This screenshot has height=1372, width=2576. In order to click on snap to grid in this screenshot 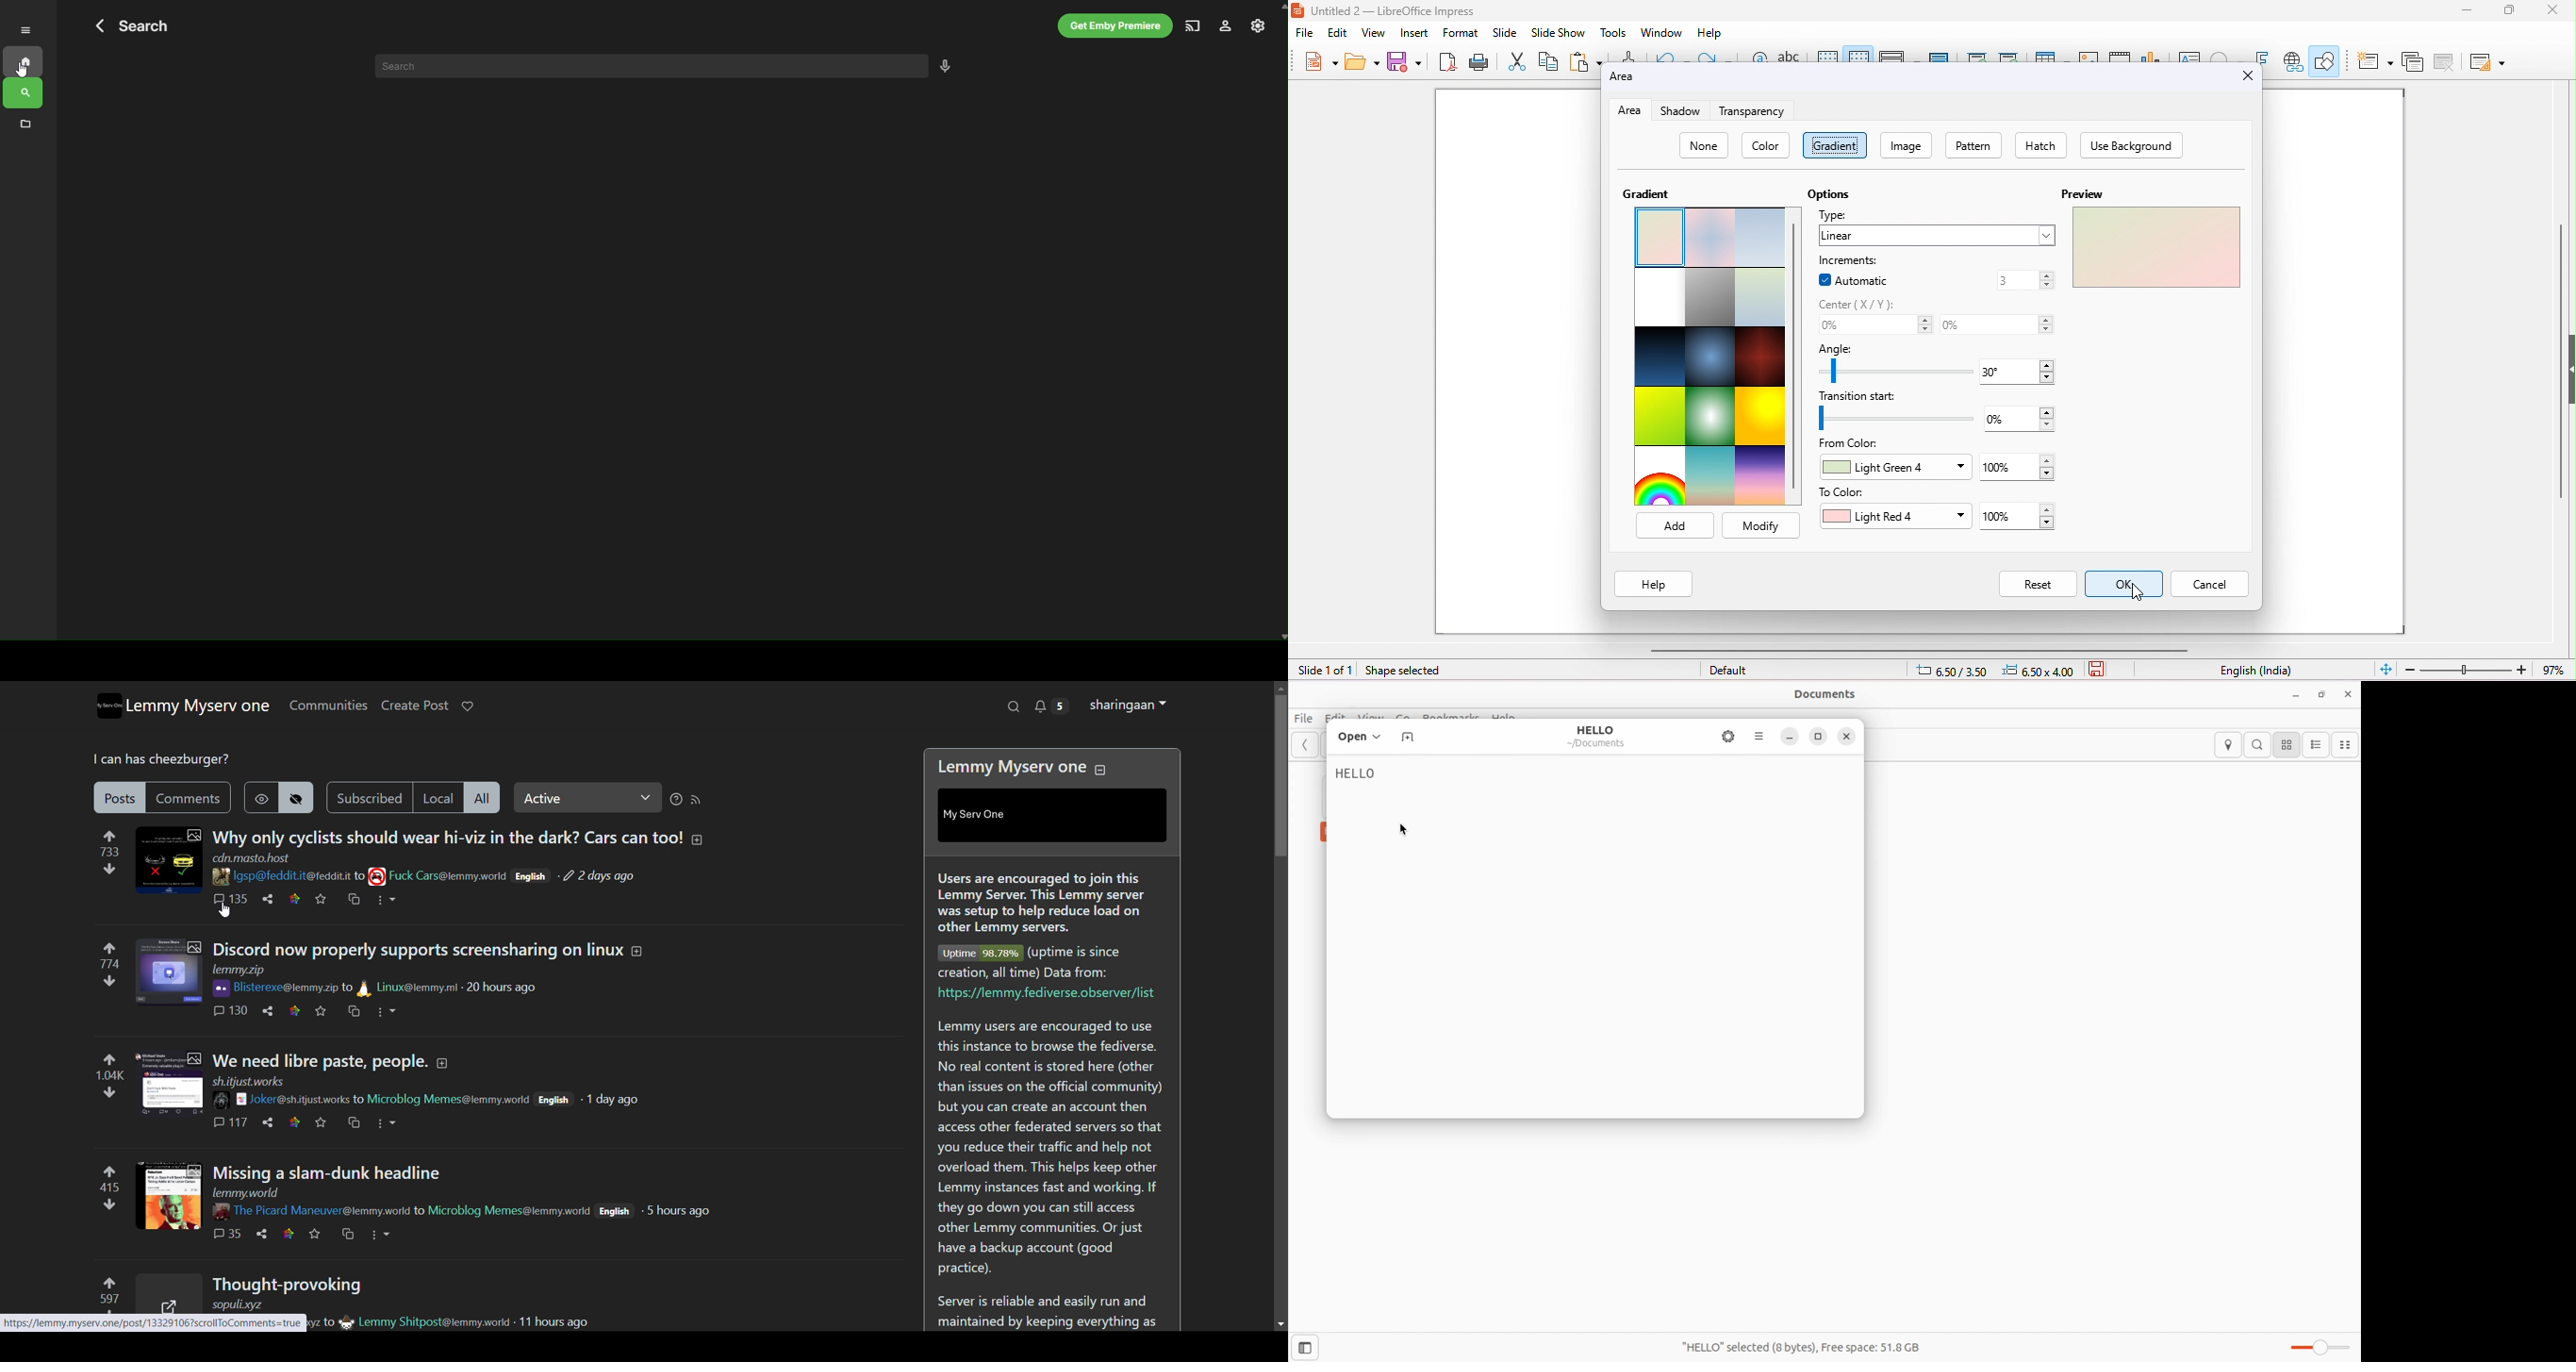, I will do `click(1858, 53)`.